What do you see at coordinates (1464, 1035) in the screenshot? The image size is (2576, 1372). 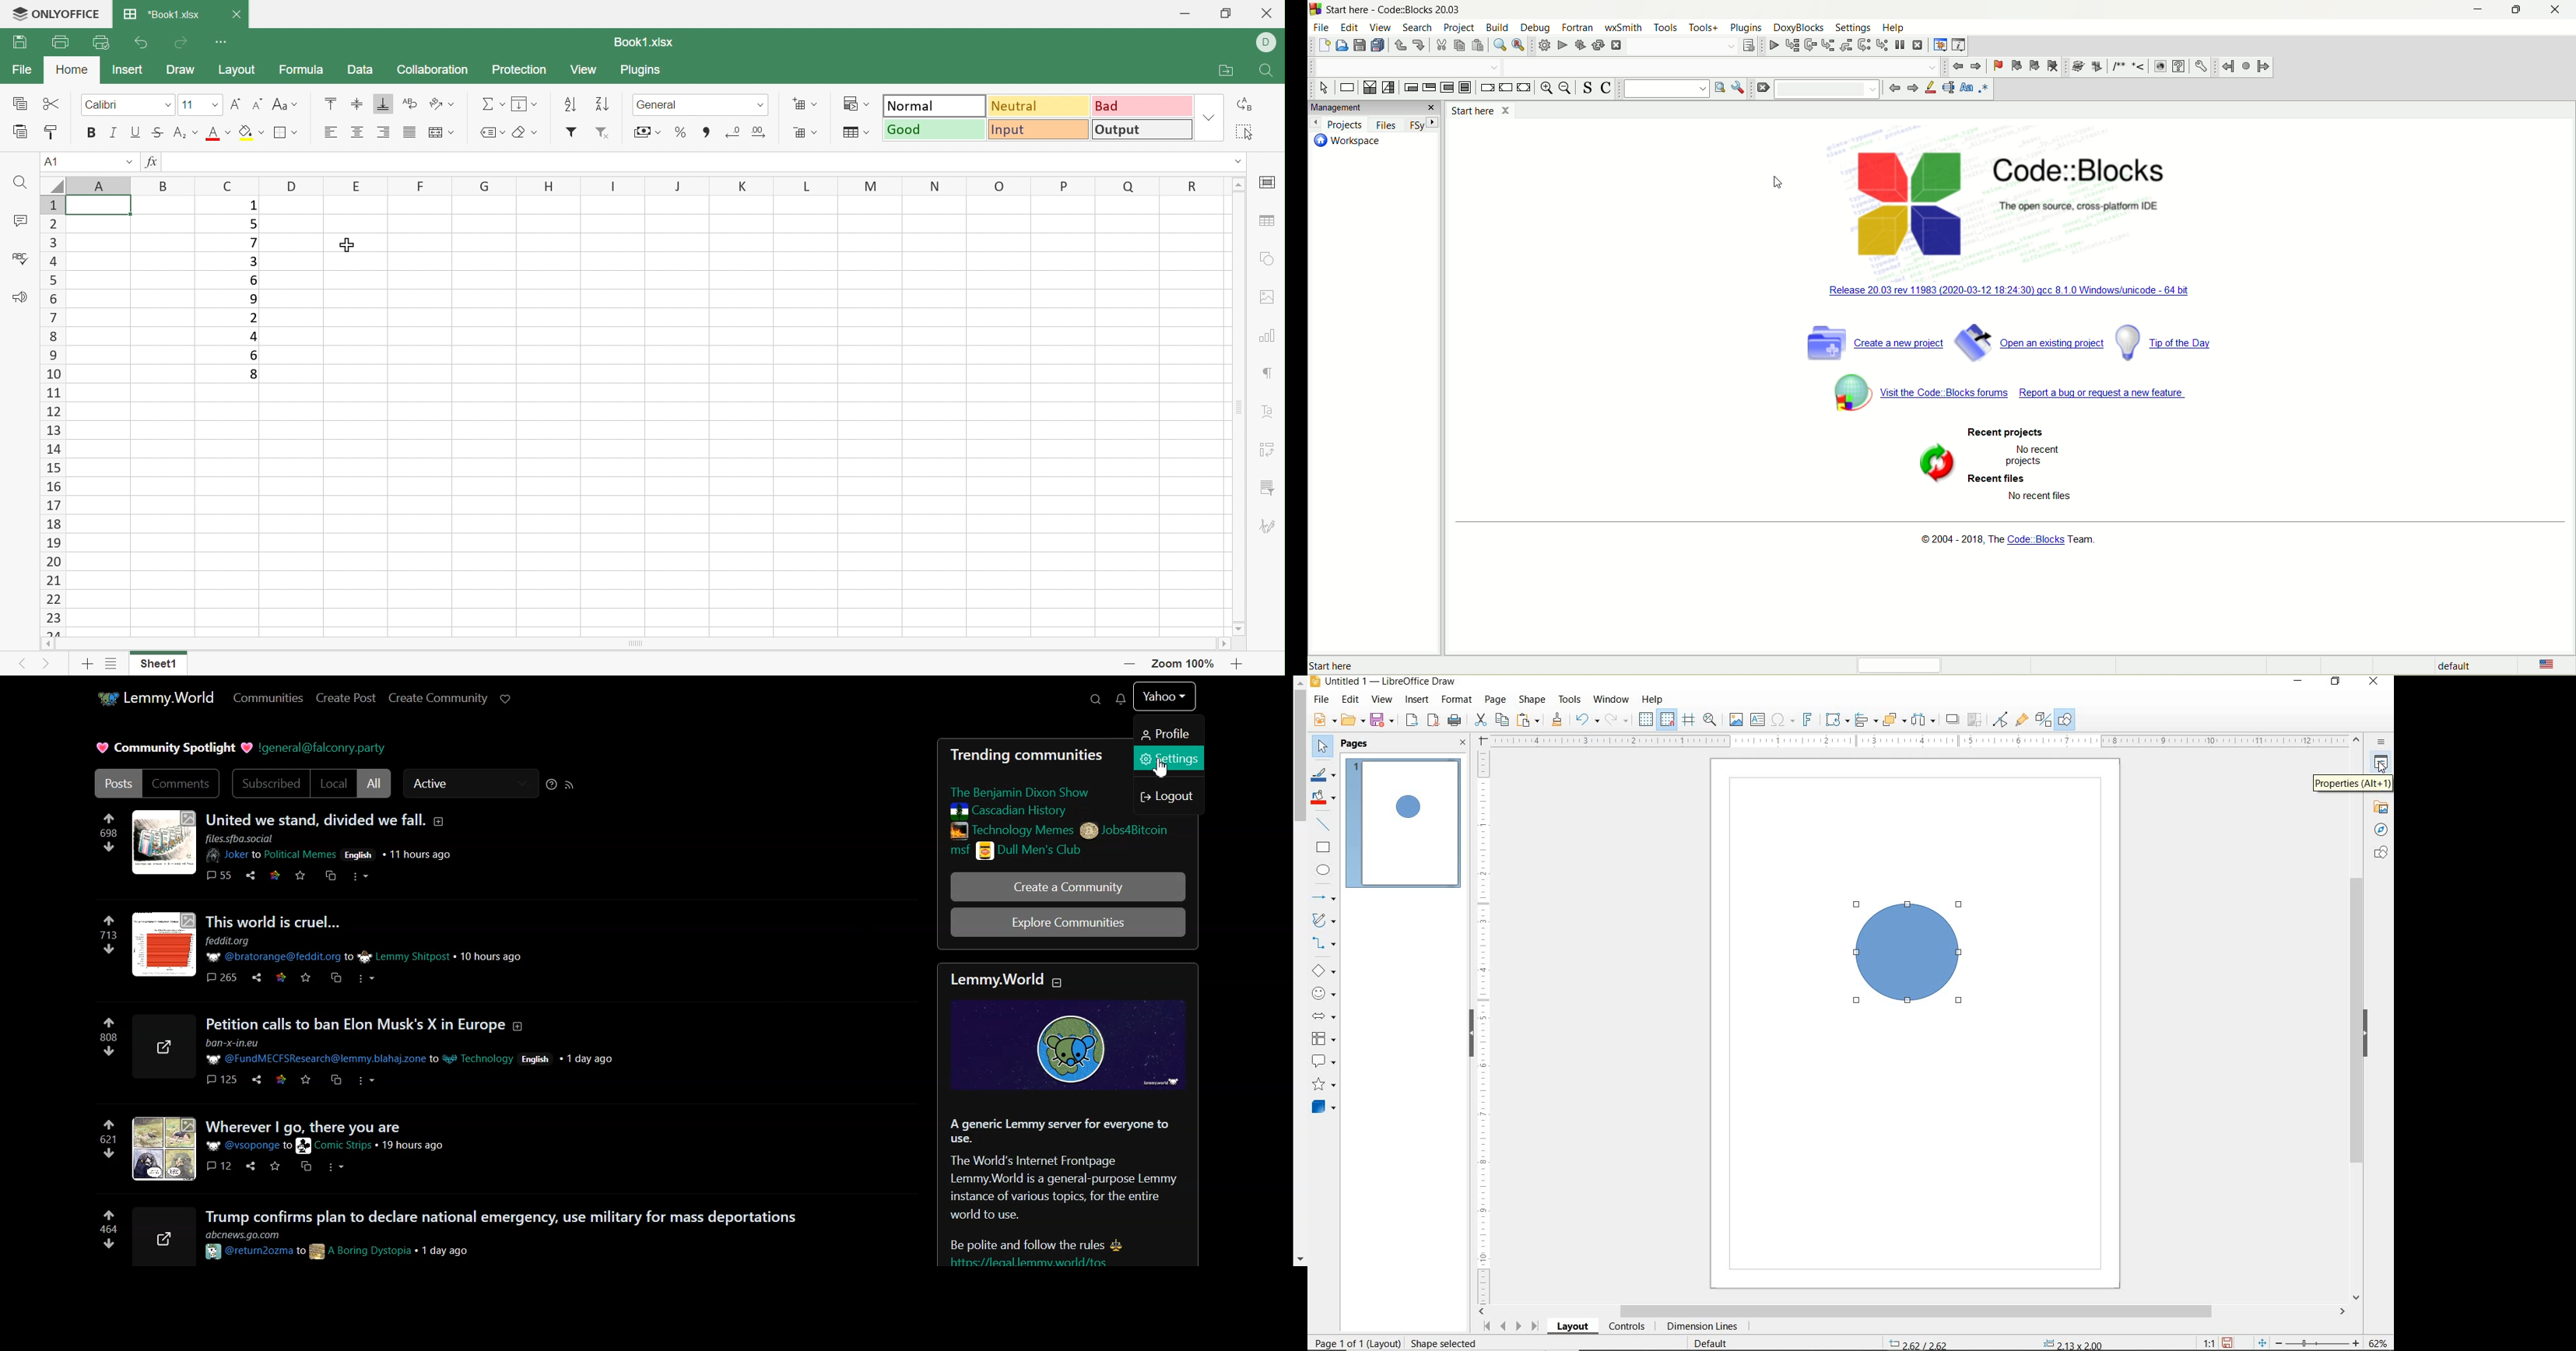 I see `hide` at bounding box center [1464, 1035].